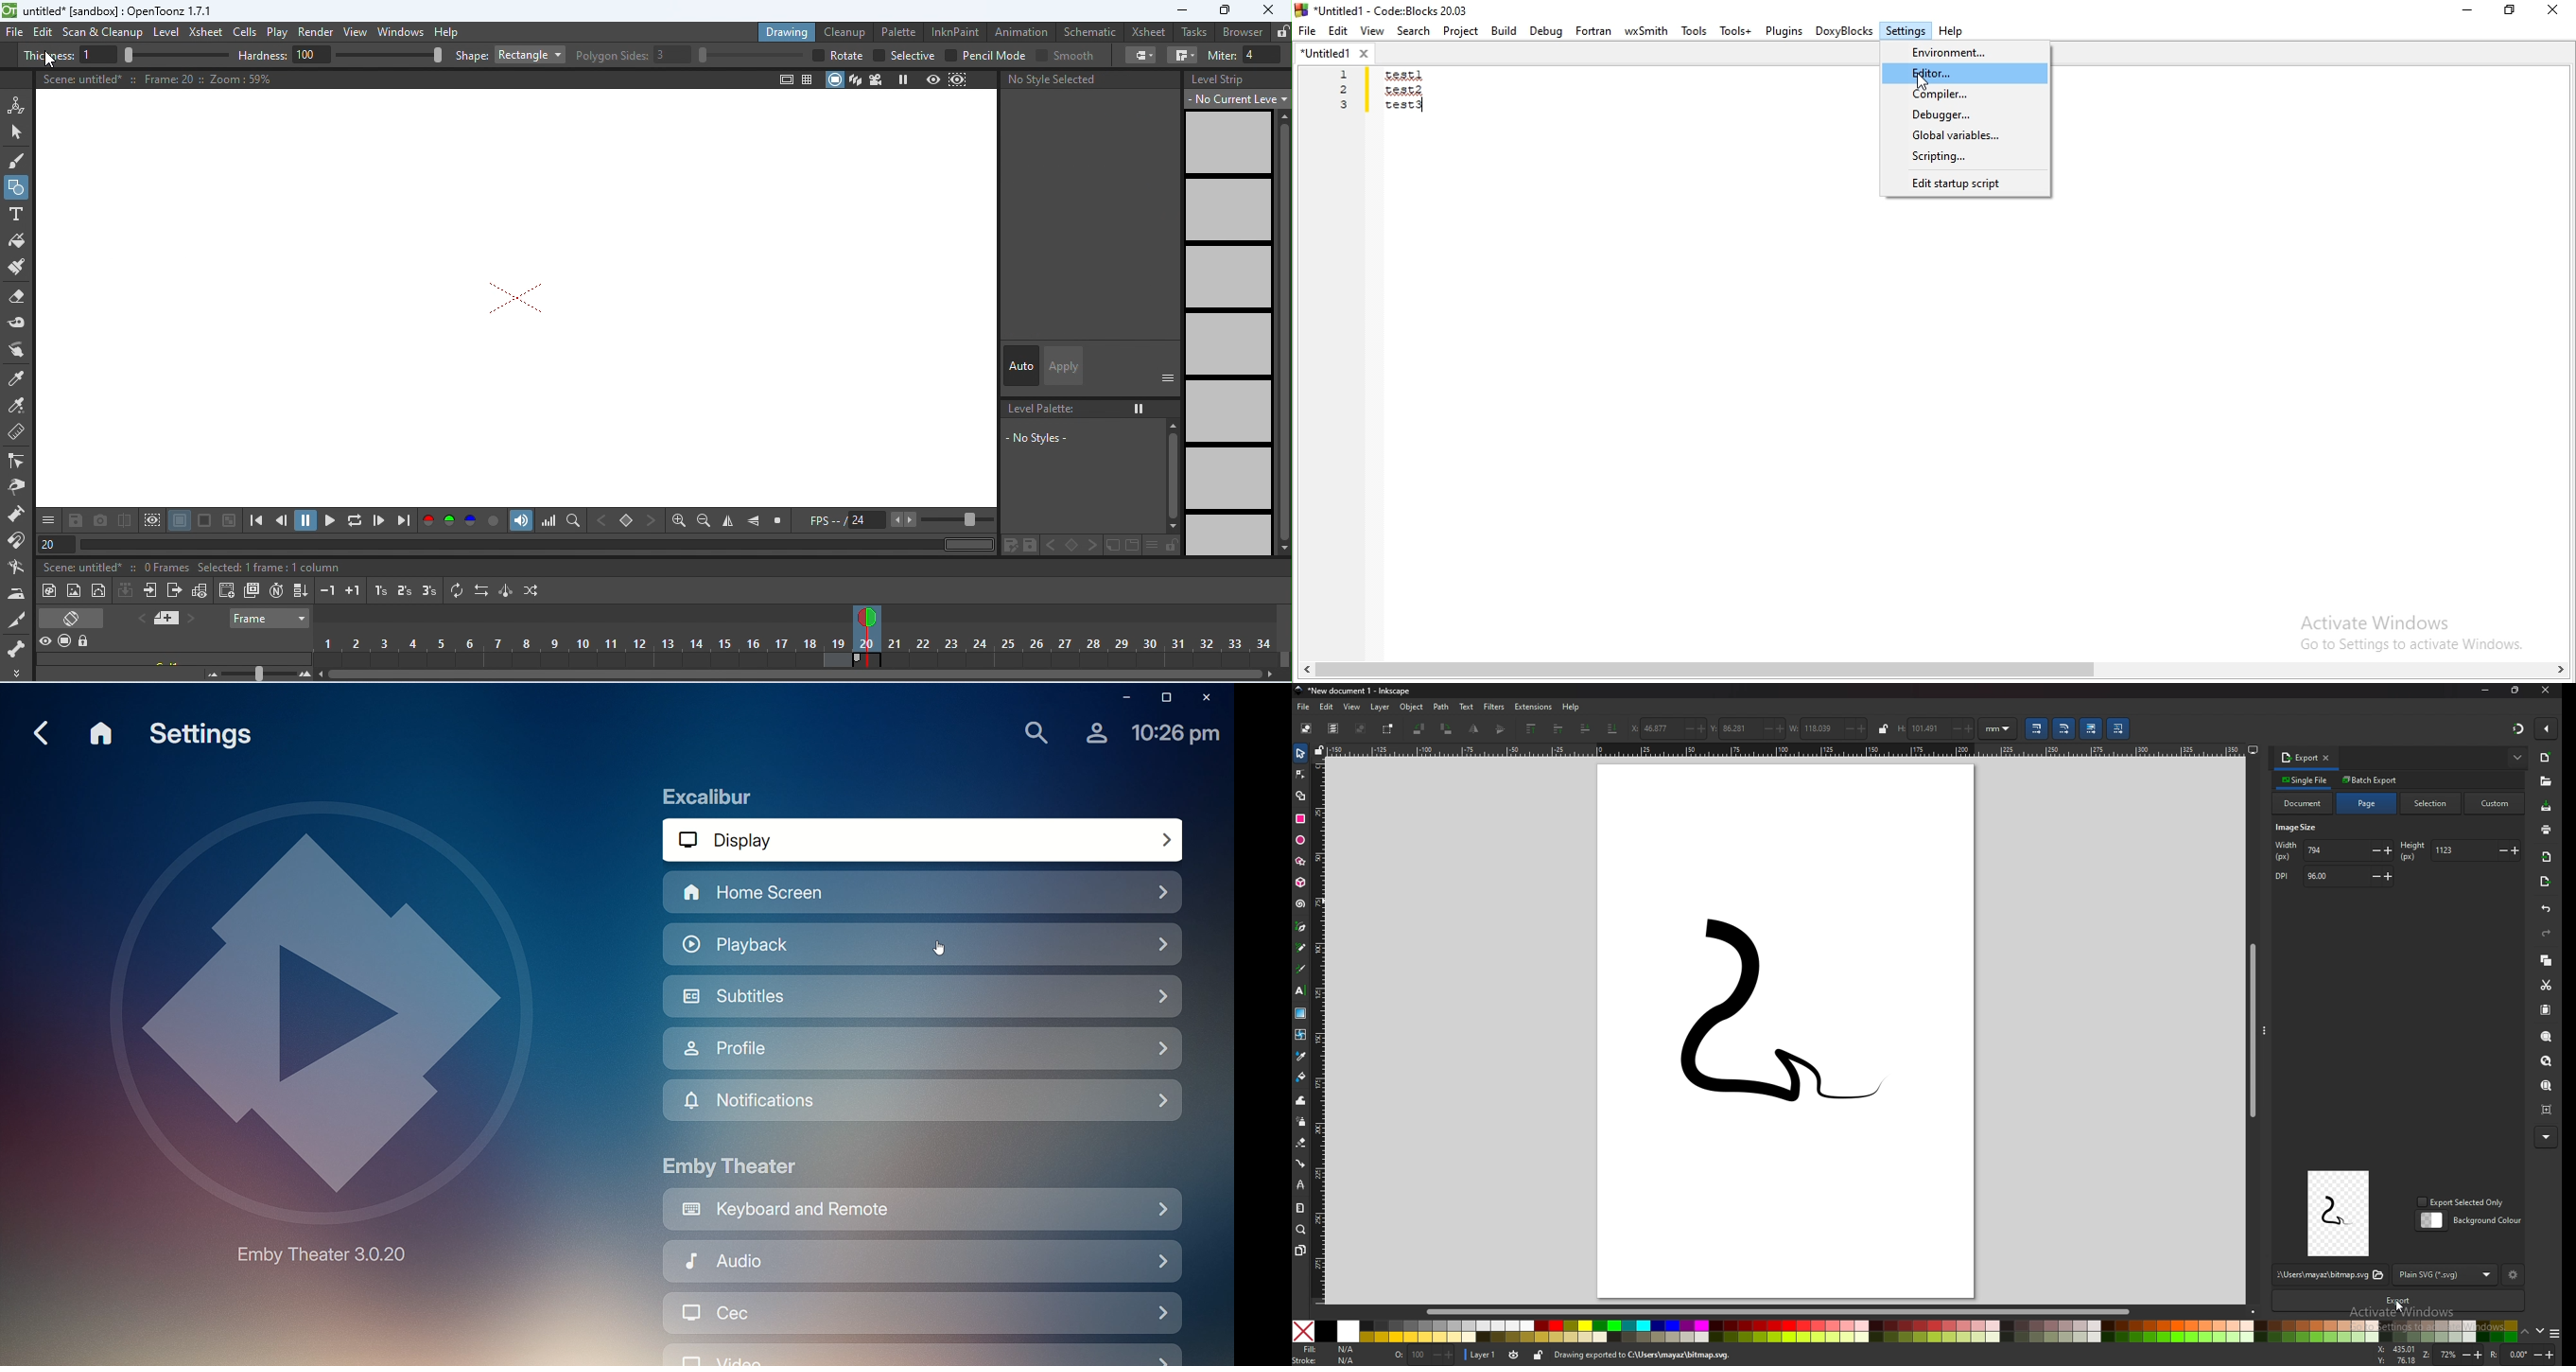 Image resolution: width=2576 pixels, height=1372 pixels. What do you see at coordinates (1335, 53) in the screenshot?
I see `untitled` at bounding box center [1335, 53].